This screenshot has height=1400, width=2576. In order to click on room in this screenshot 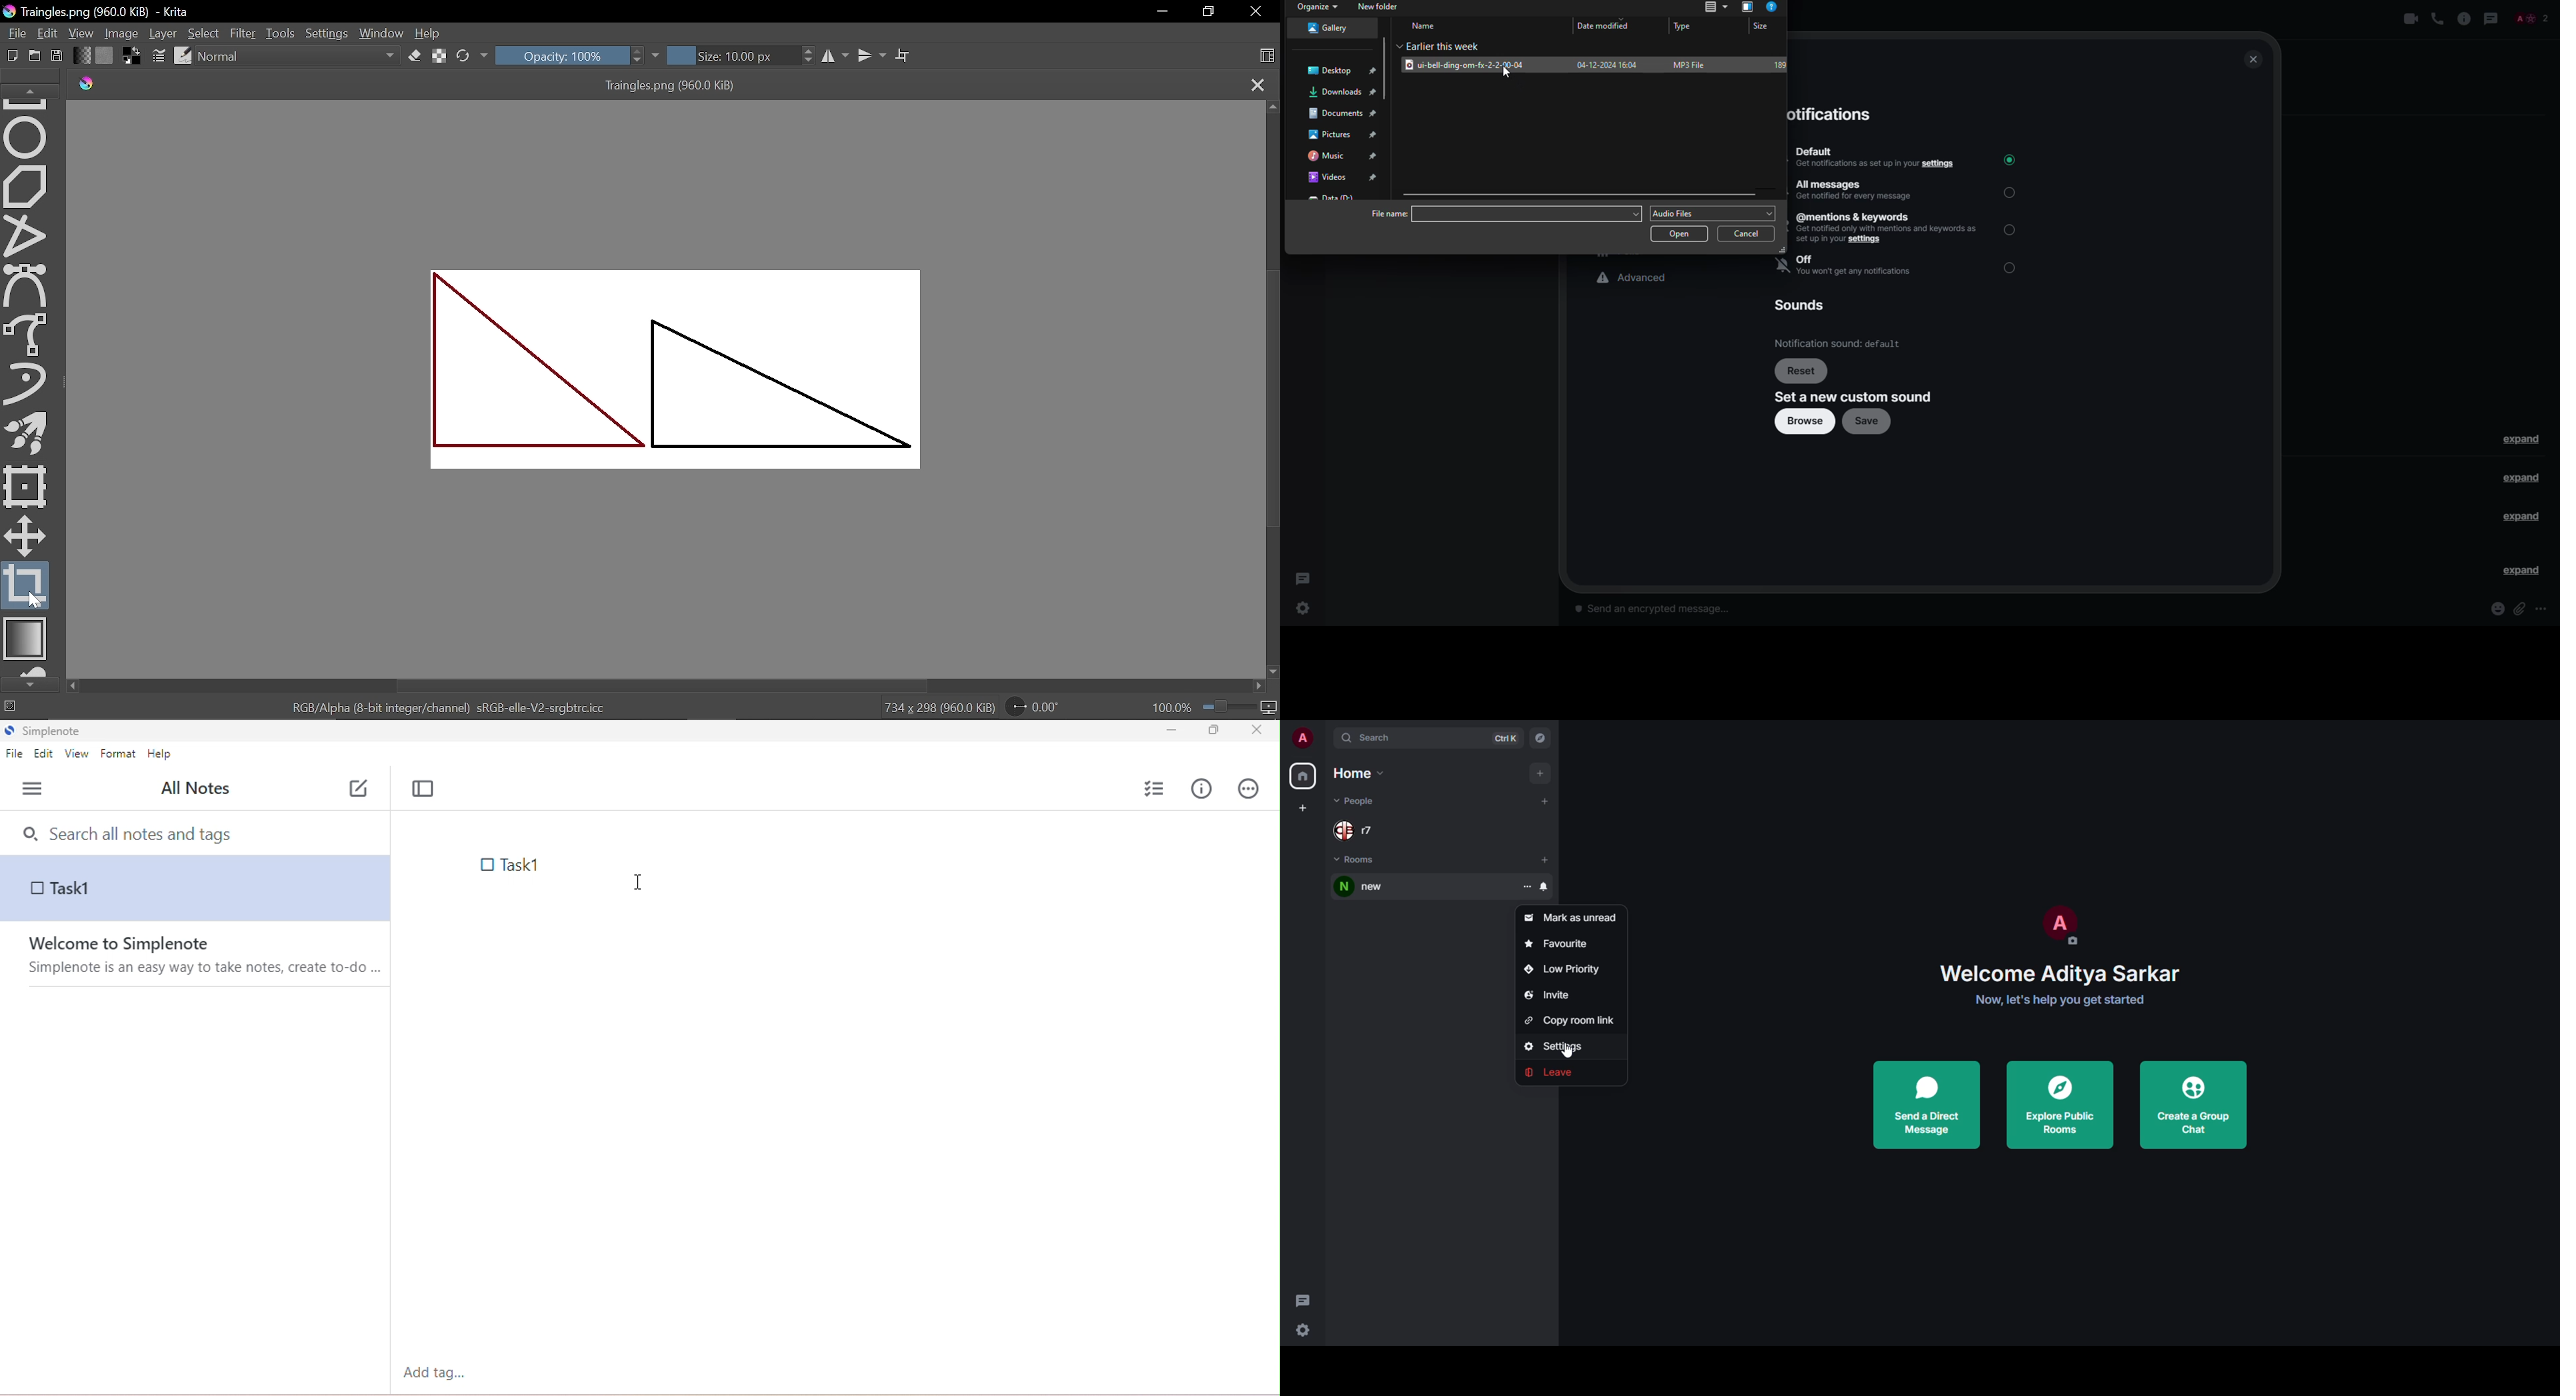, I will do `click(1367, 887)`.